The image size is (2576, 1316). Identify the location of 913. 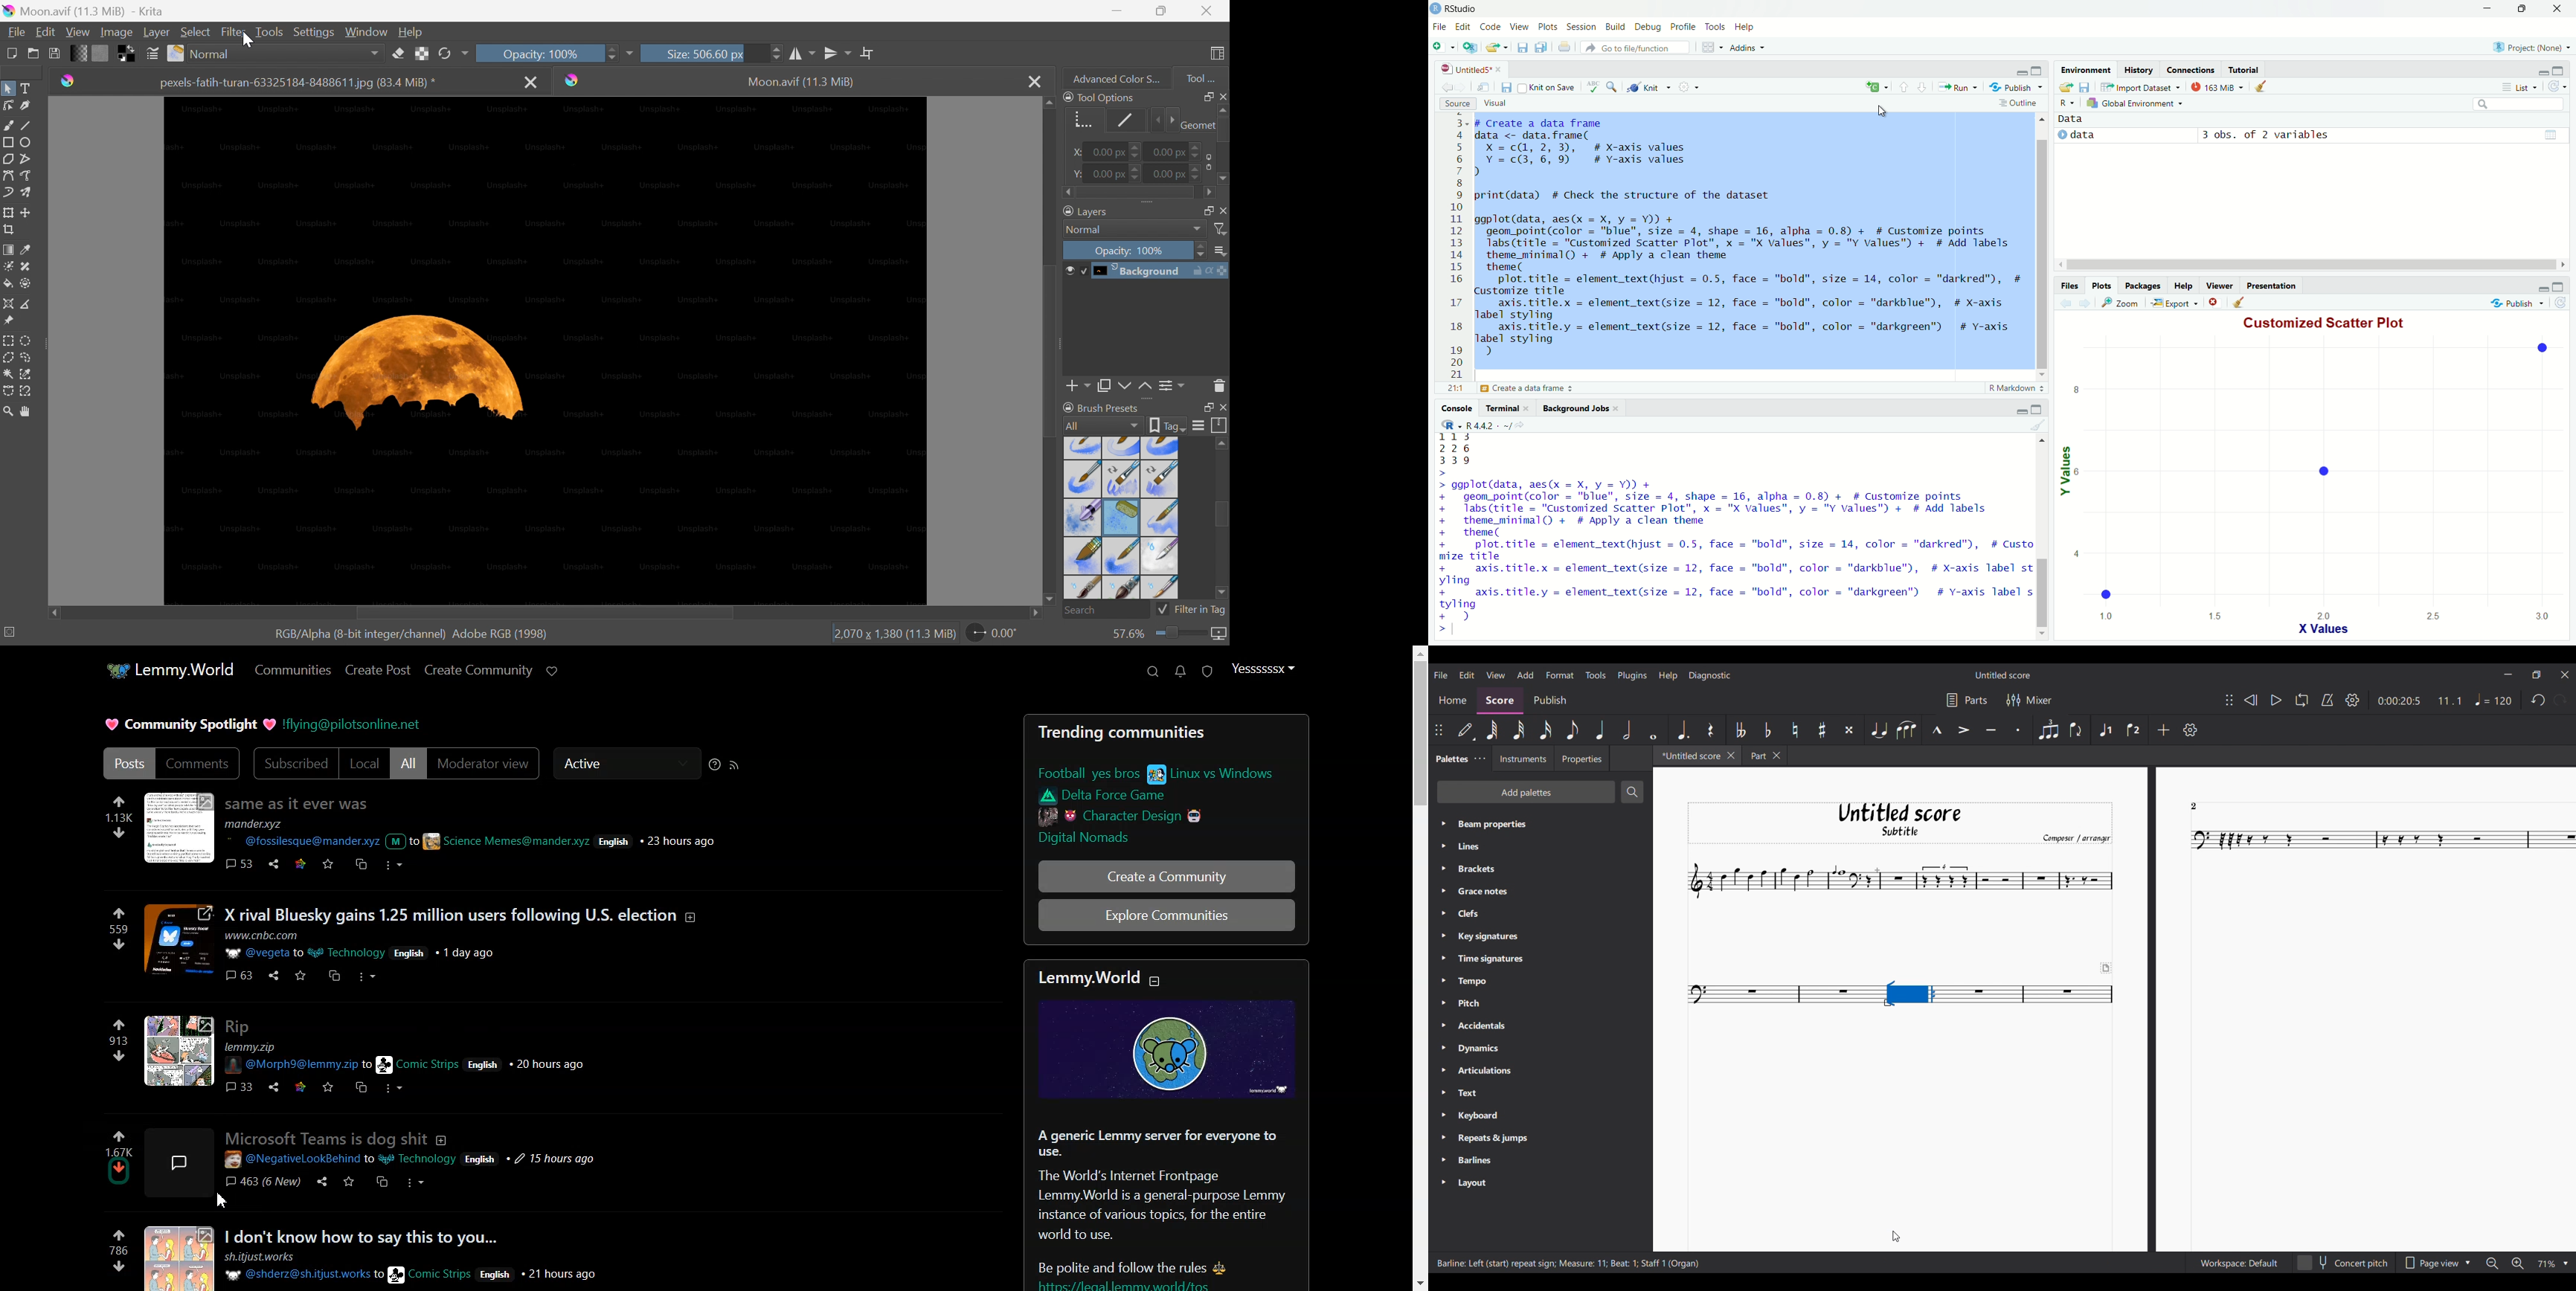
(118, 1041).